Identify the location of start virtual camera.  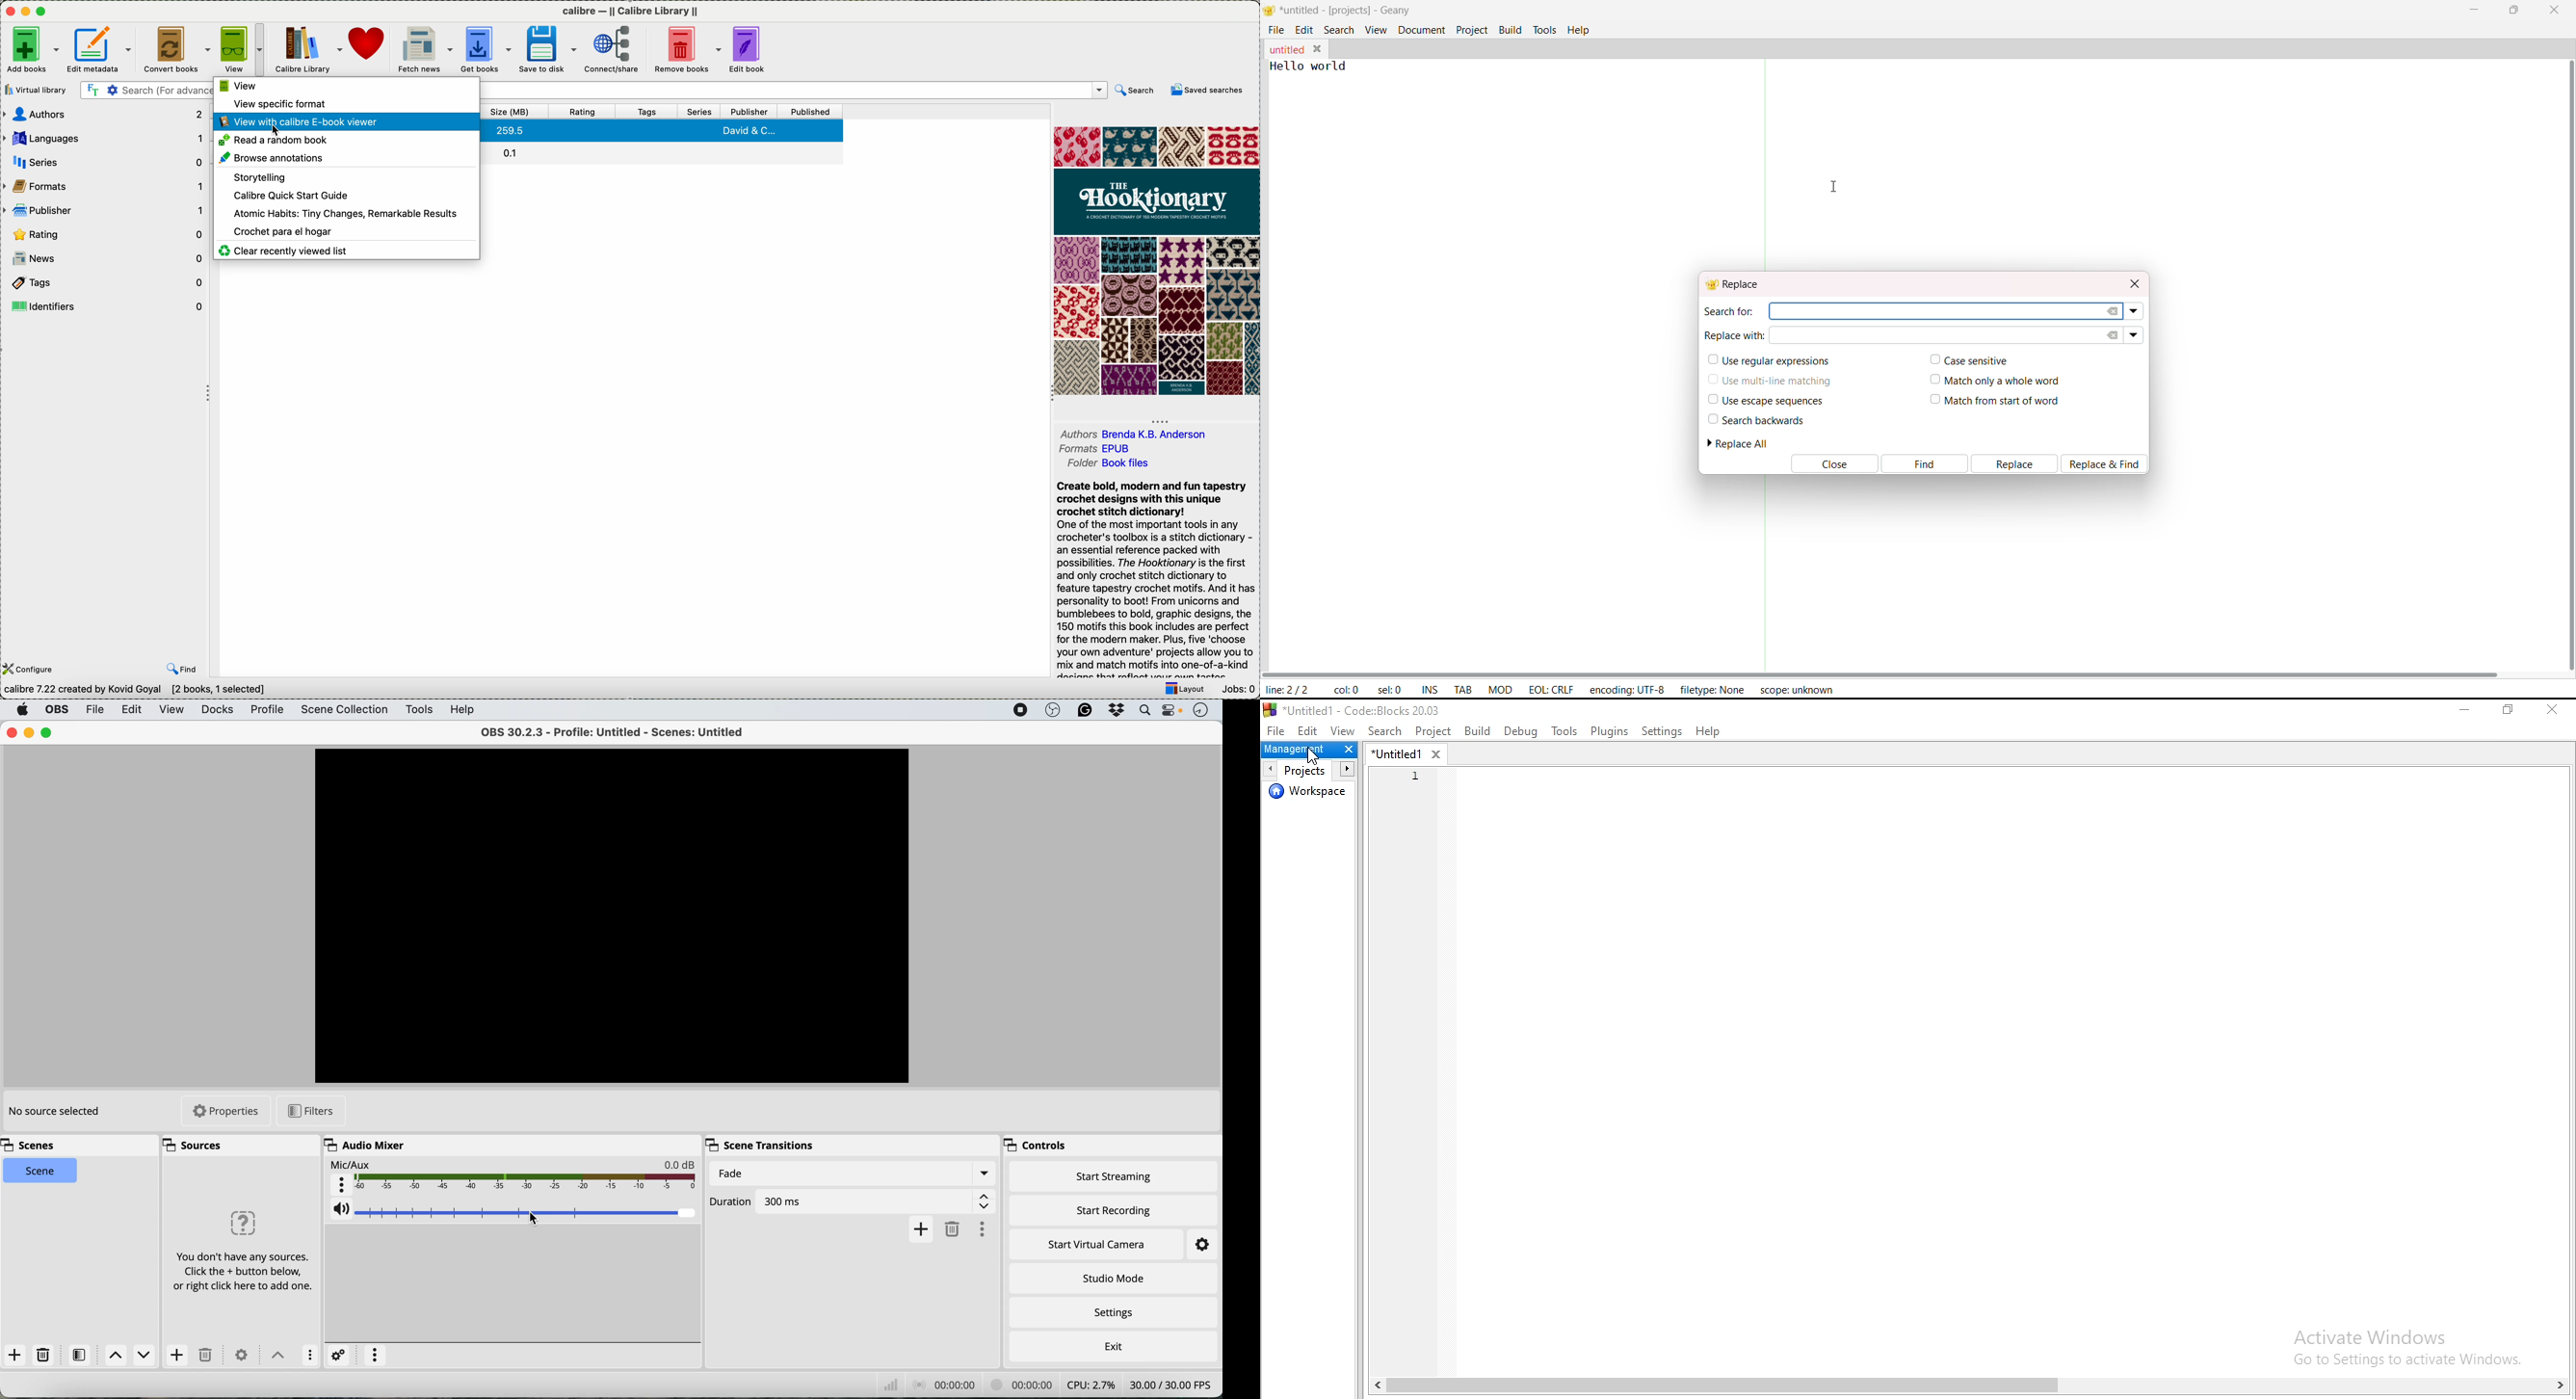
(1093, 1243).